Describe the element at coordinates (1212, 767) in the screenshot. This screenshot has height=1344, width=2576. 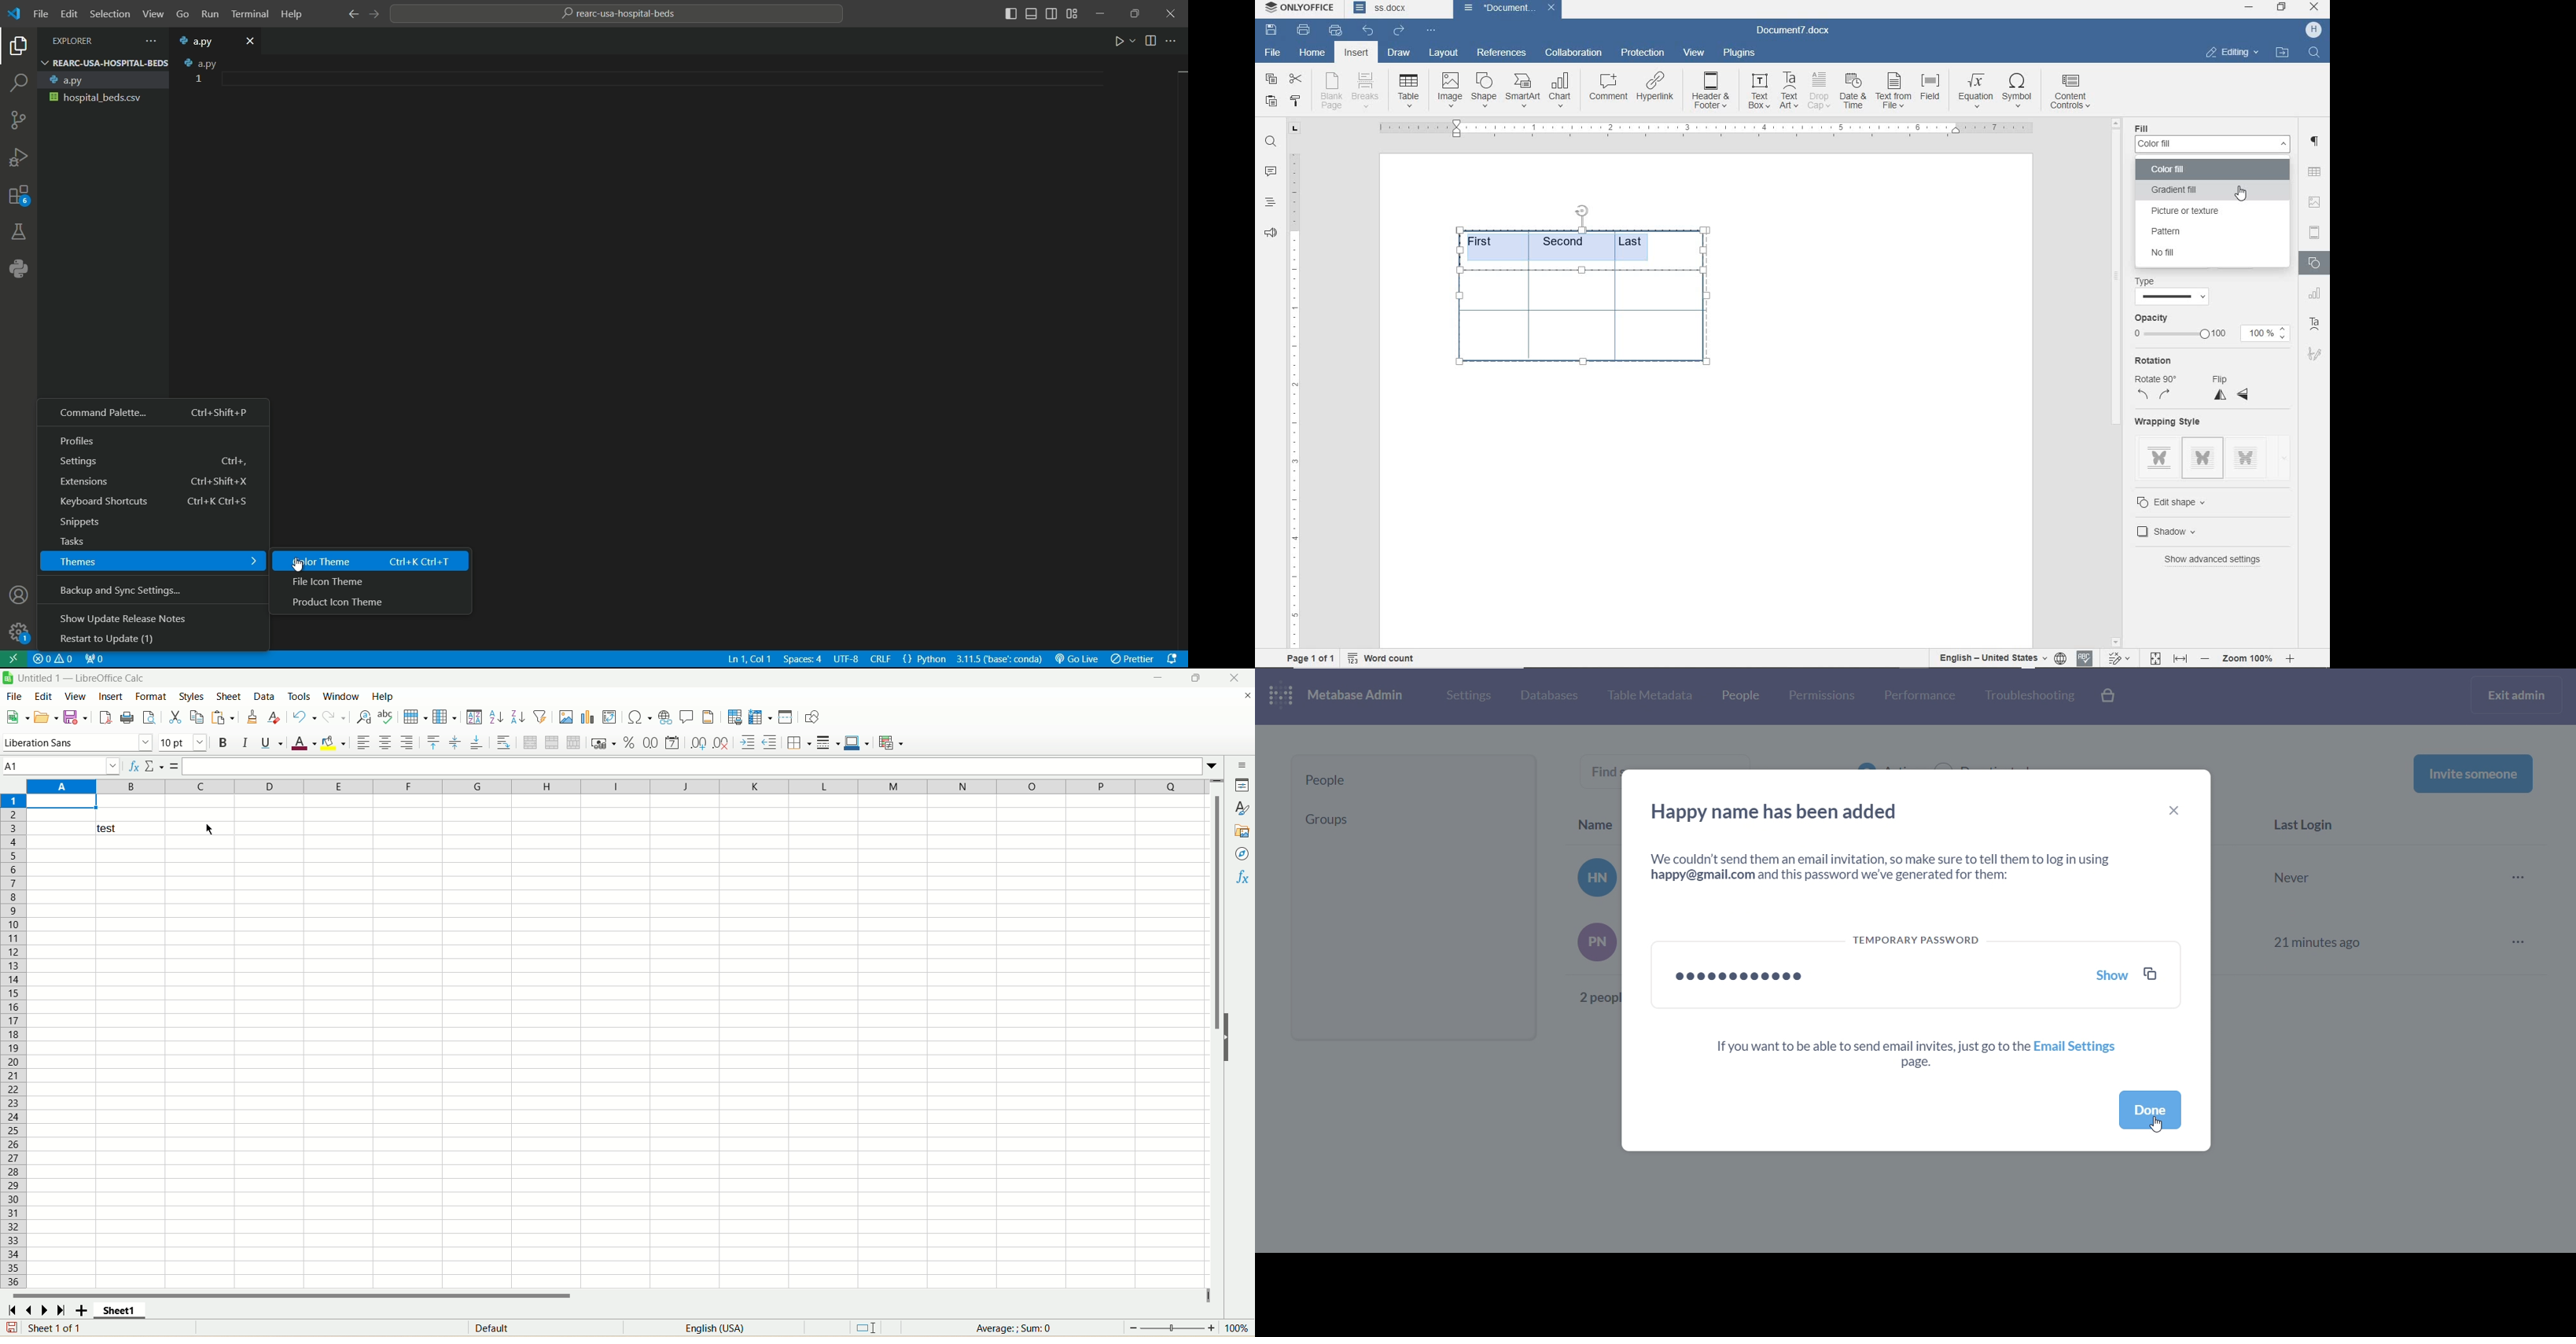
I see `More options` at that location.